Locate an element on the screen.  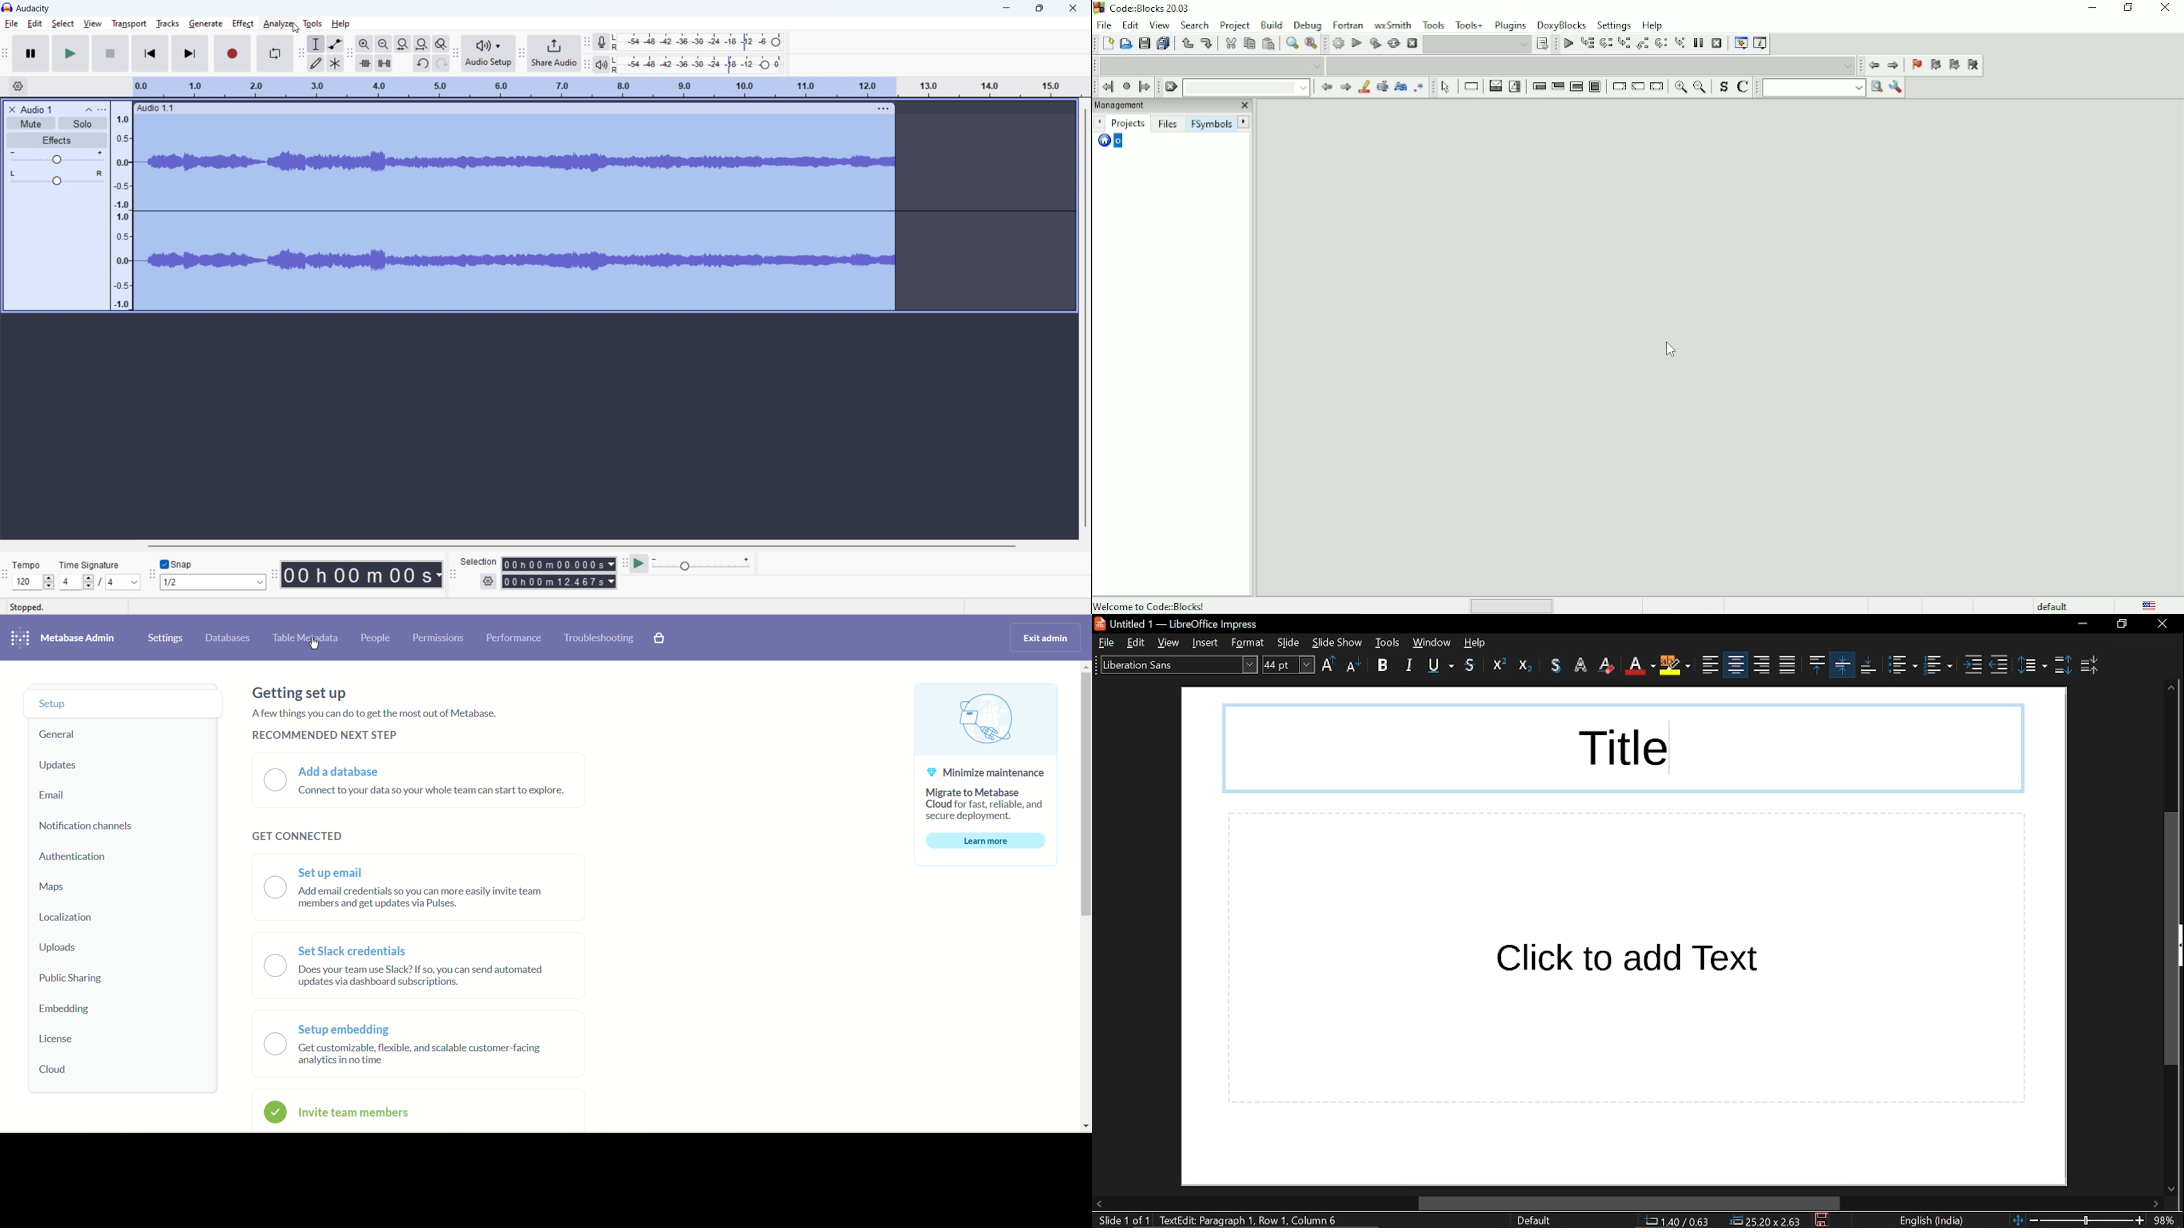
italic is located at coordinates (1411, 664).